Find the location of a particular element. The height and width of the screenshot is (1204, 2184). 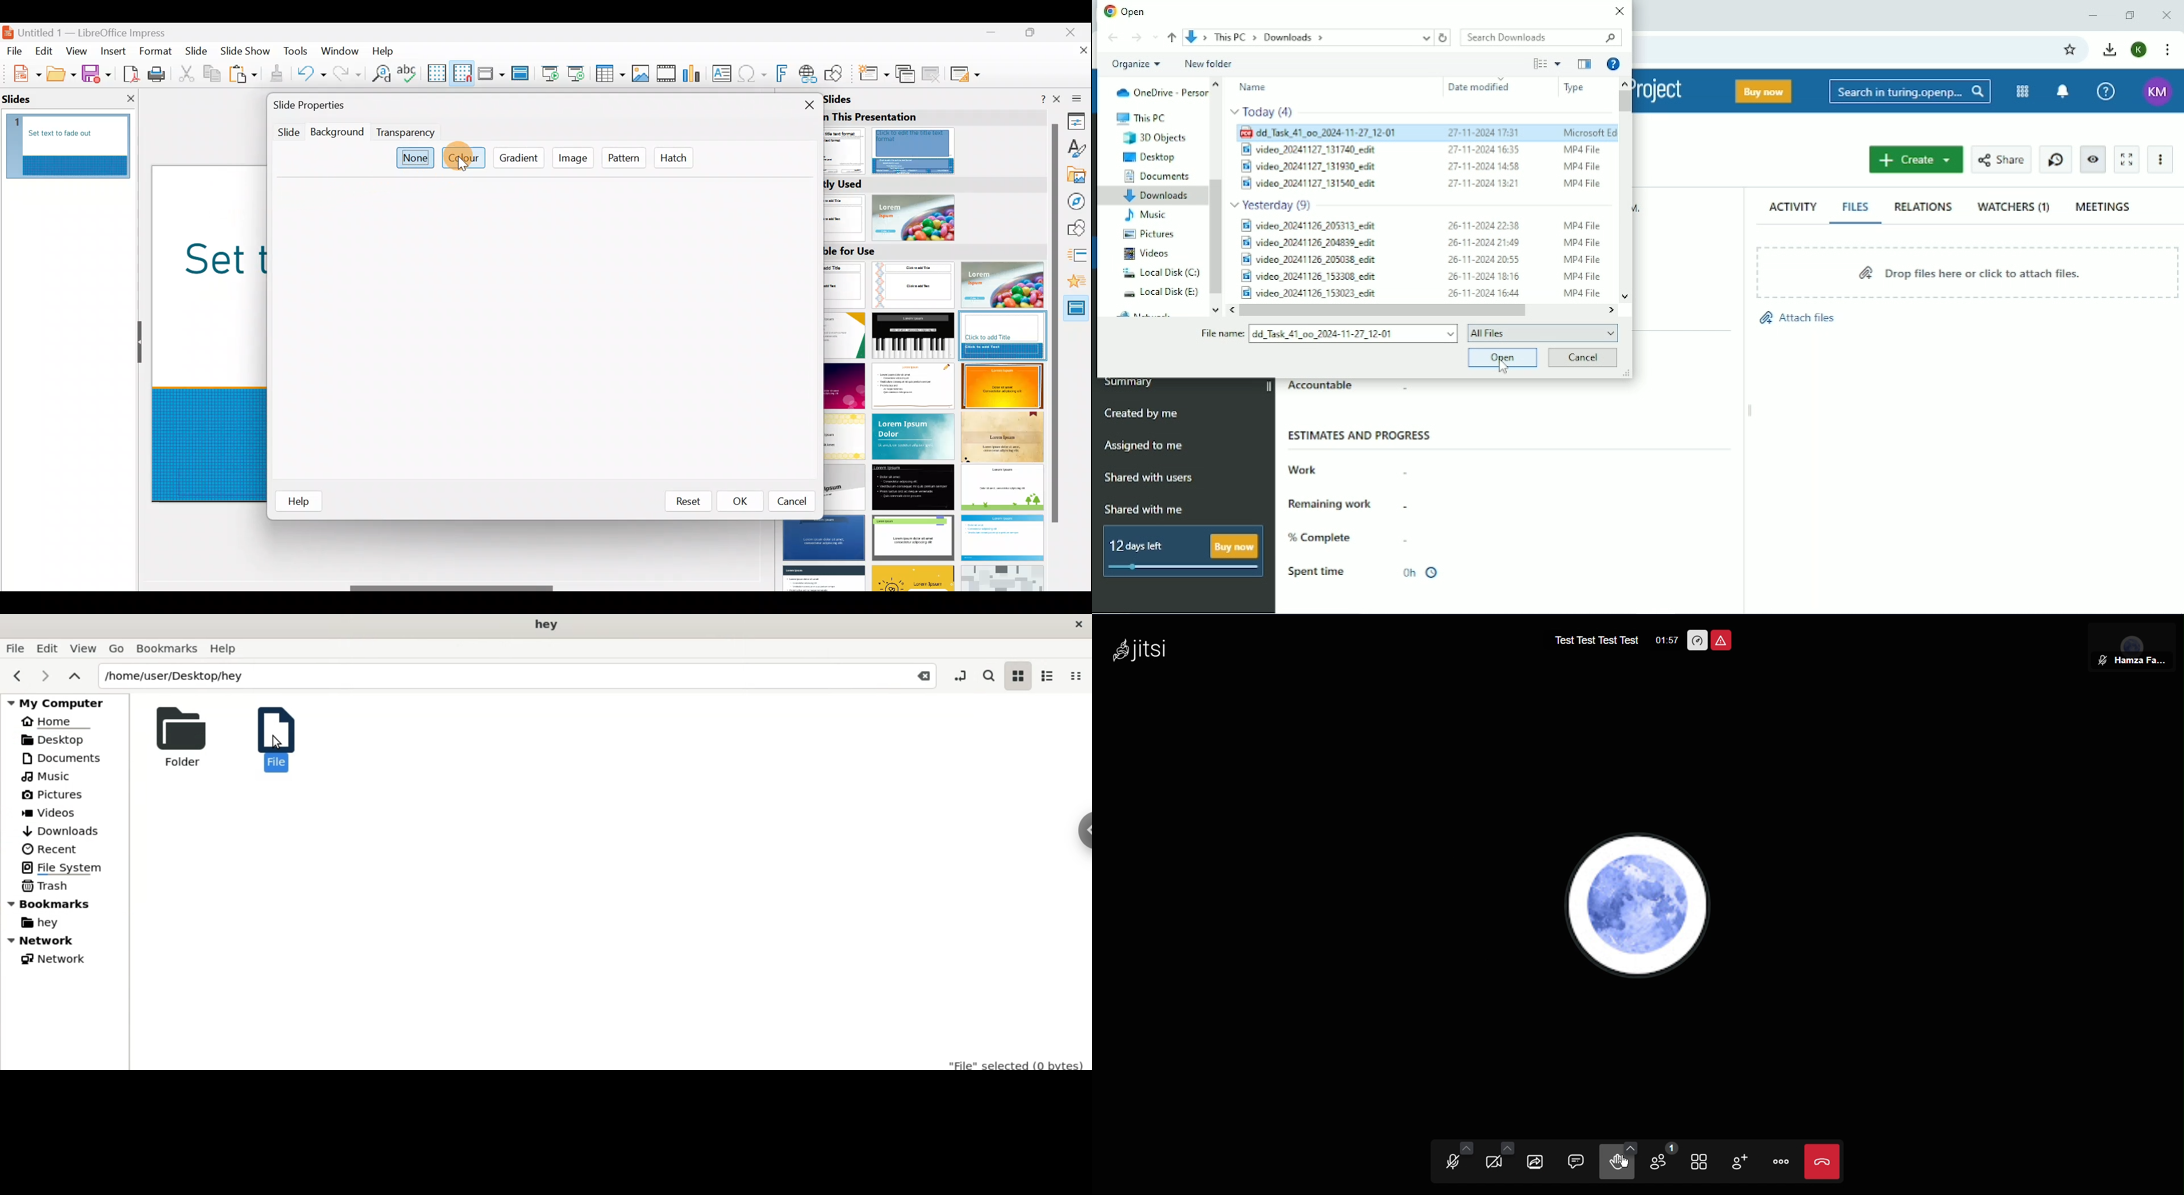

Insert text box is located at coordinates (724, 74).